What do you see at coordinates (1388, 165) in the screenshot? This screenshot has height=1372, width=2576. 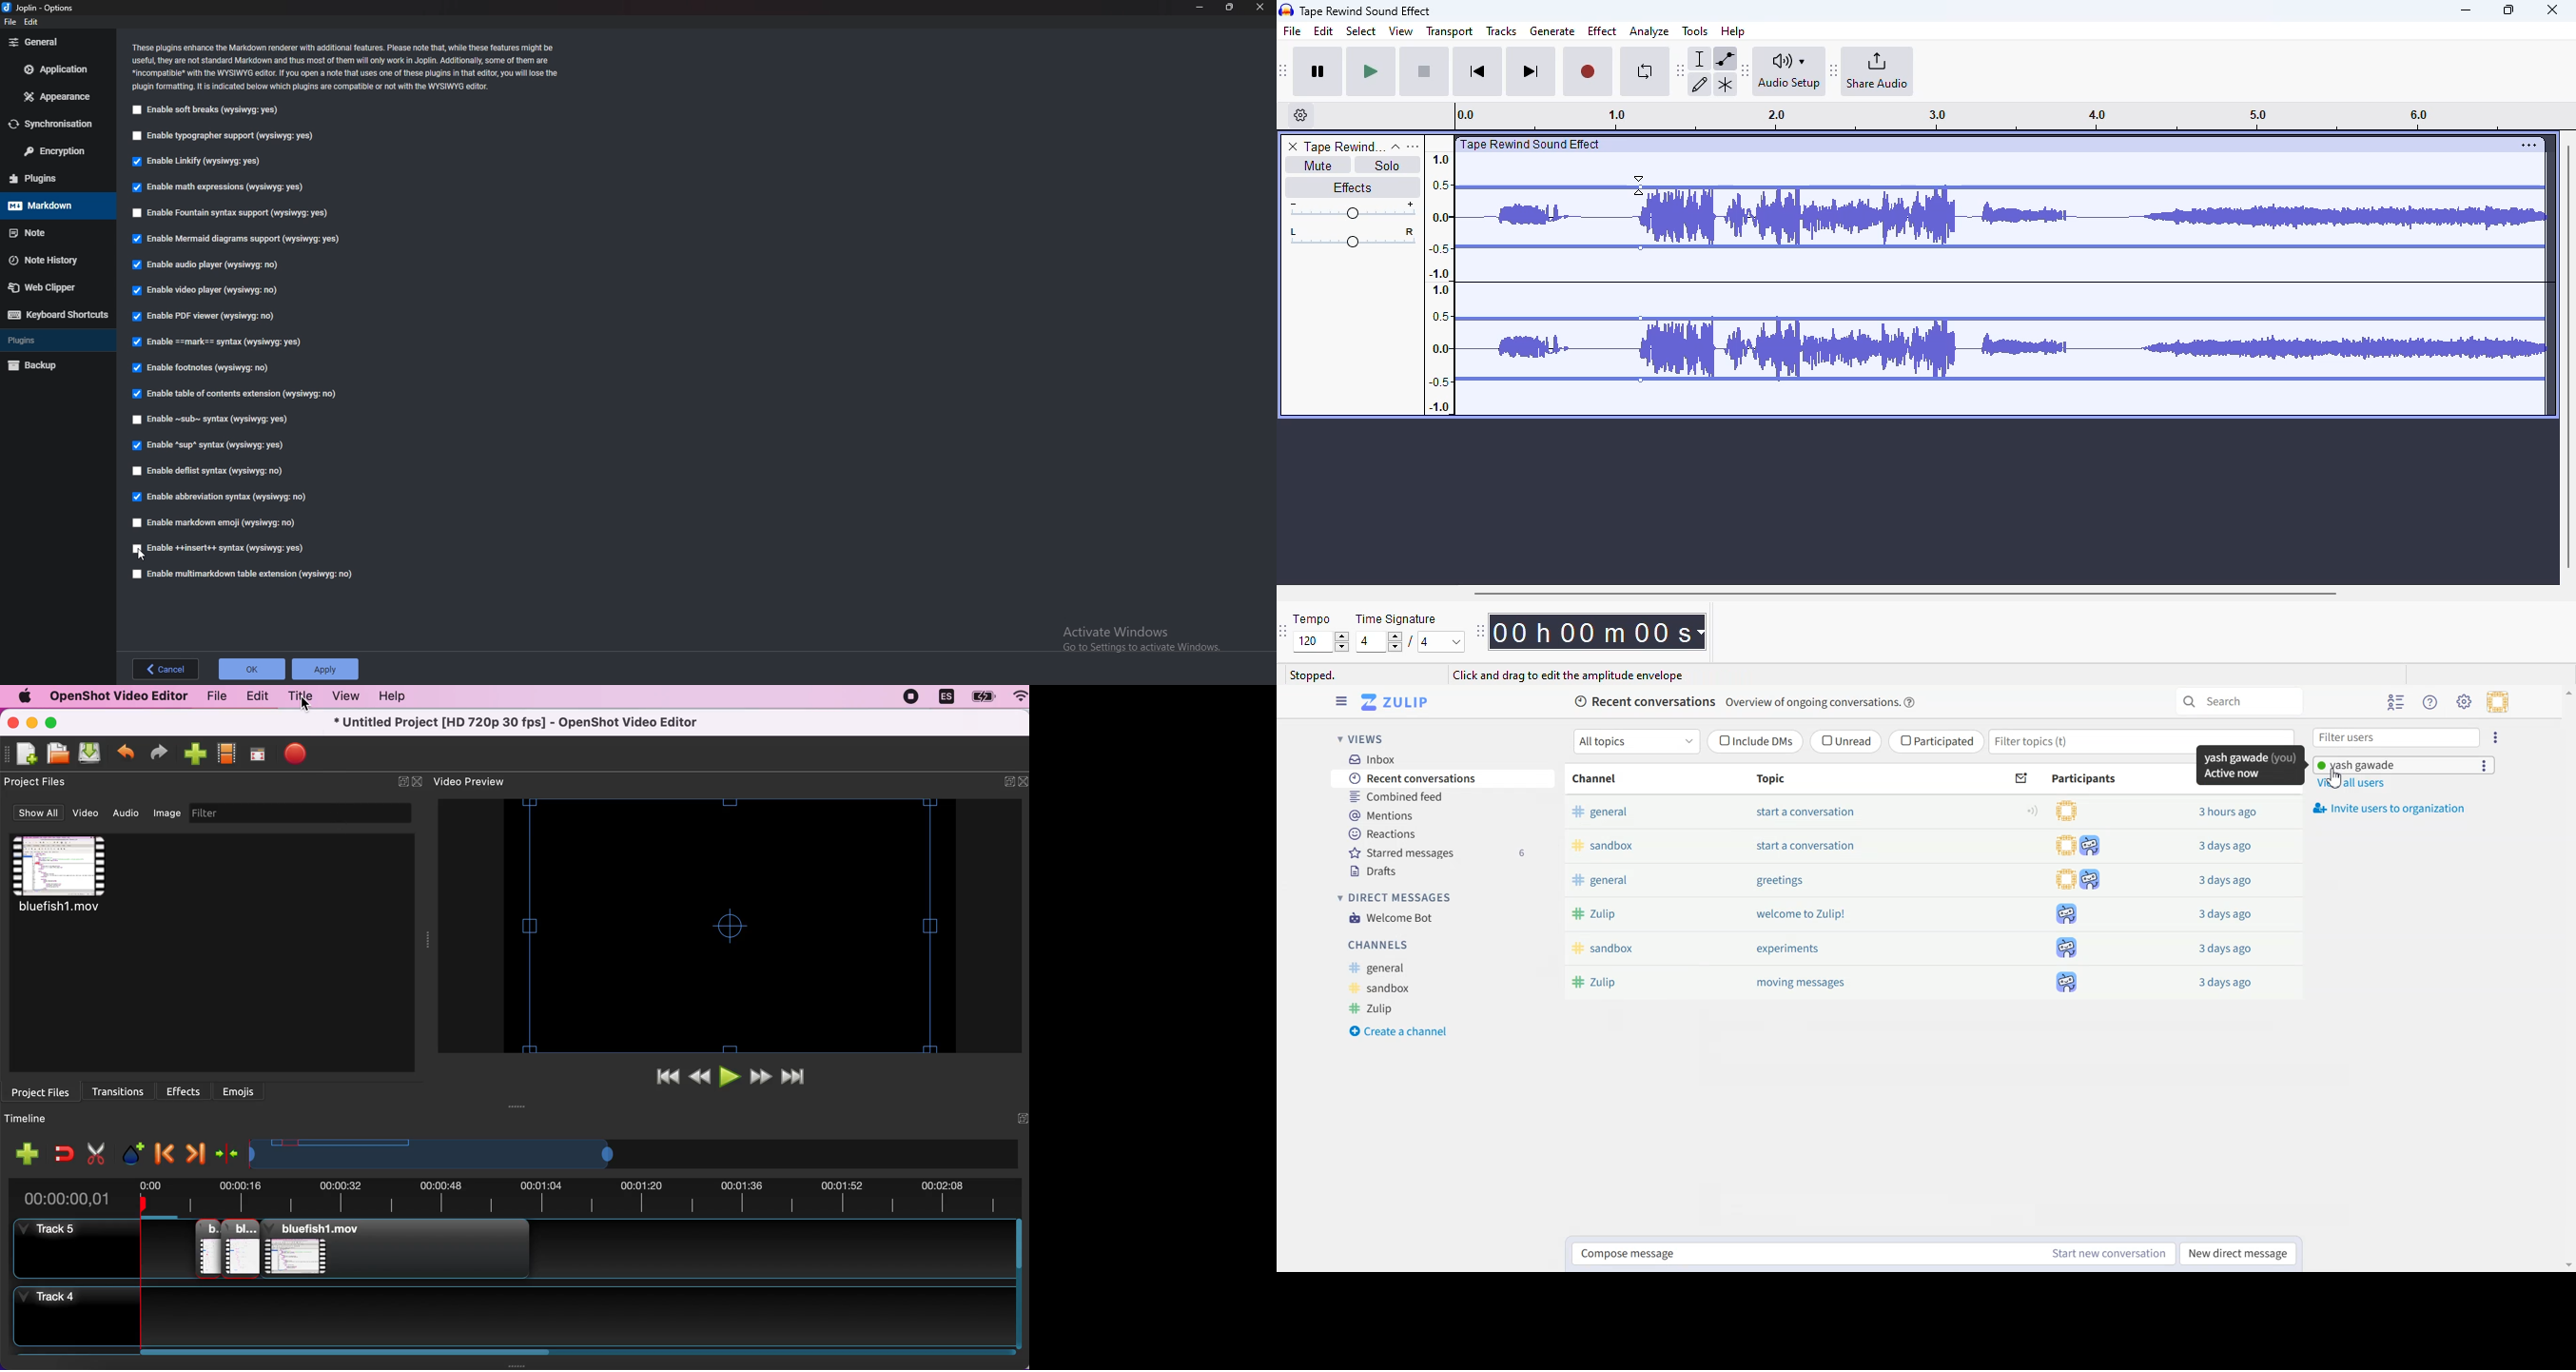 I see `solo` at bounding box center [1388, 165].